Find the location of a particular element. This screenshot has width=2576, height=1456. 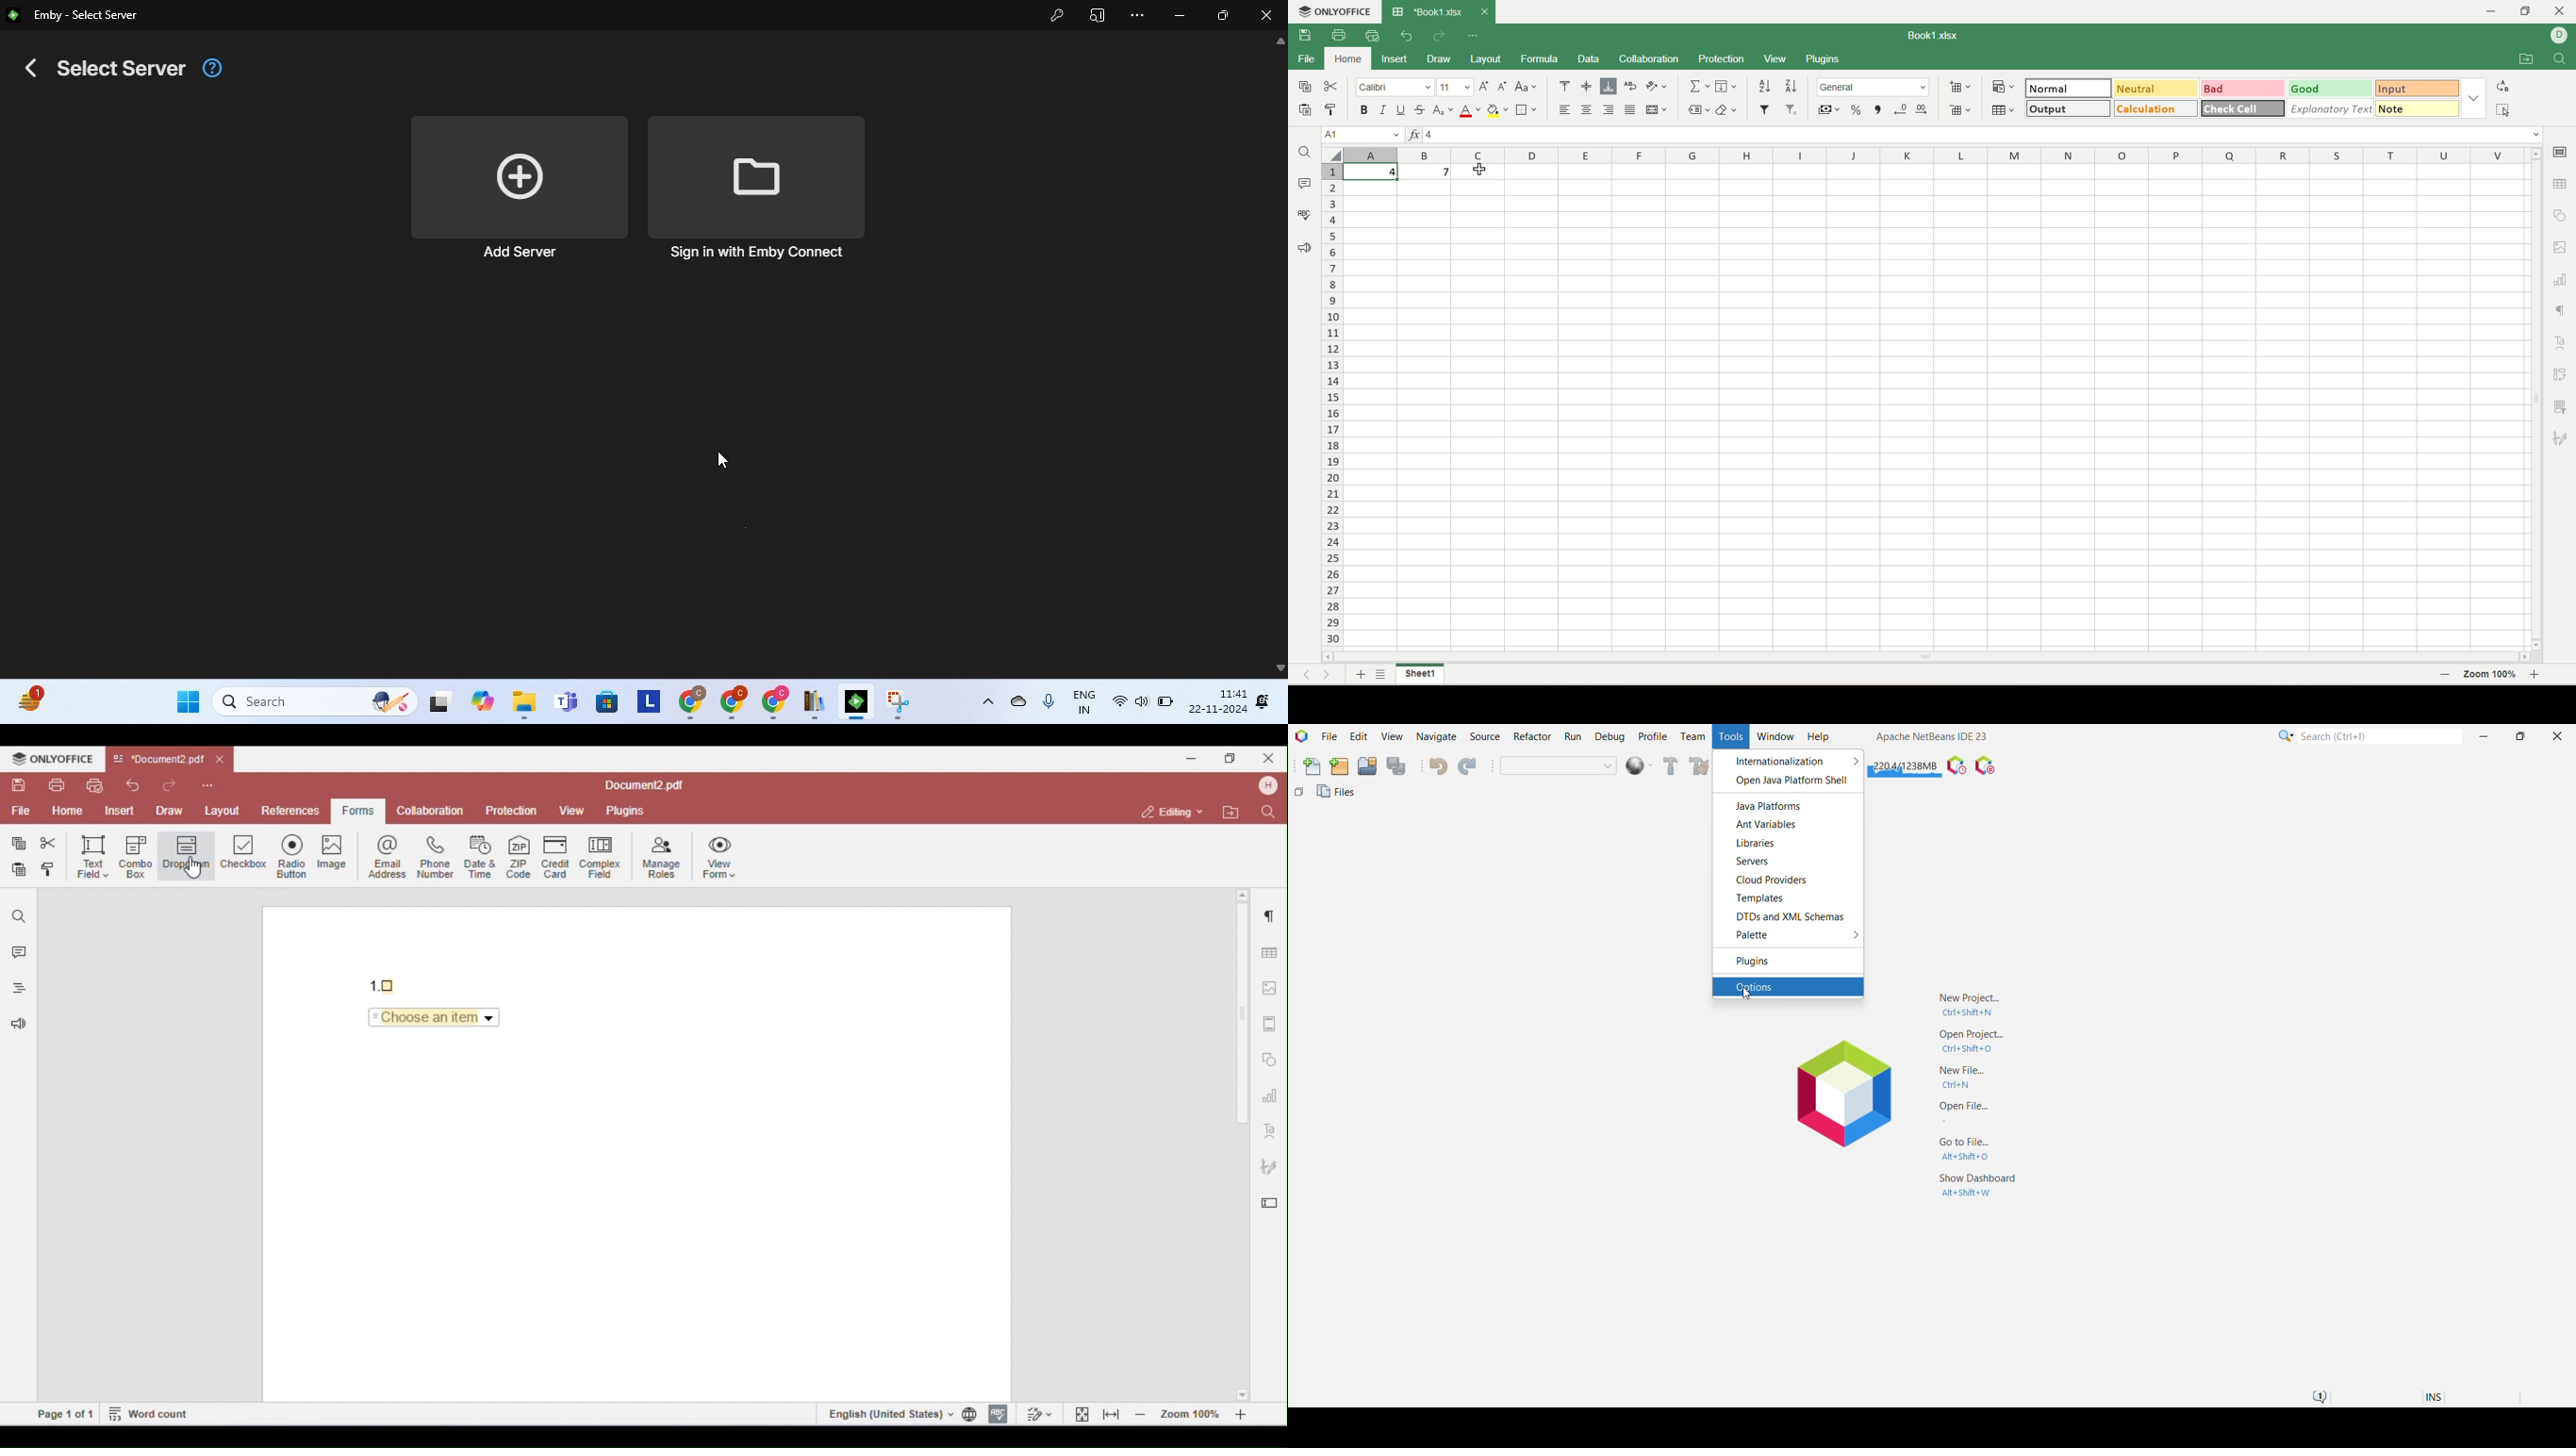

zoom percent is located at coordinates (2491, 677).